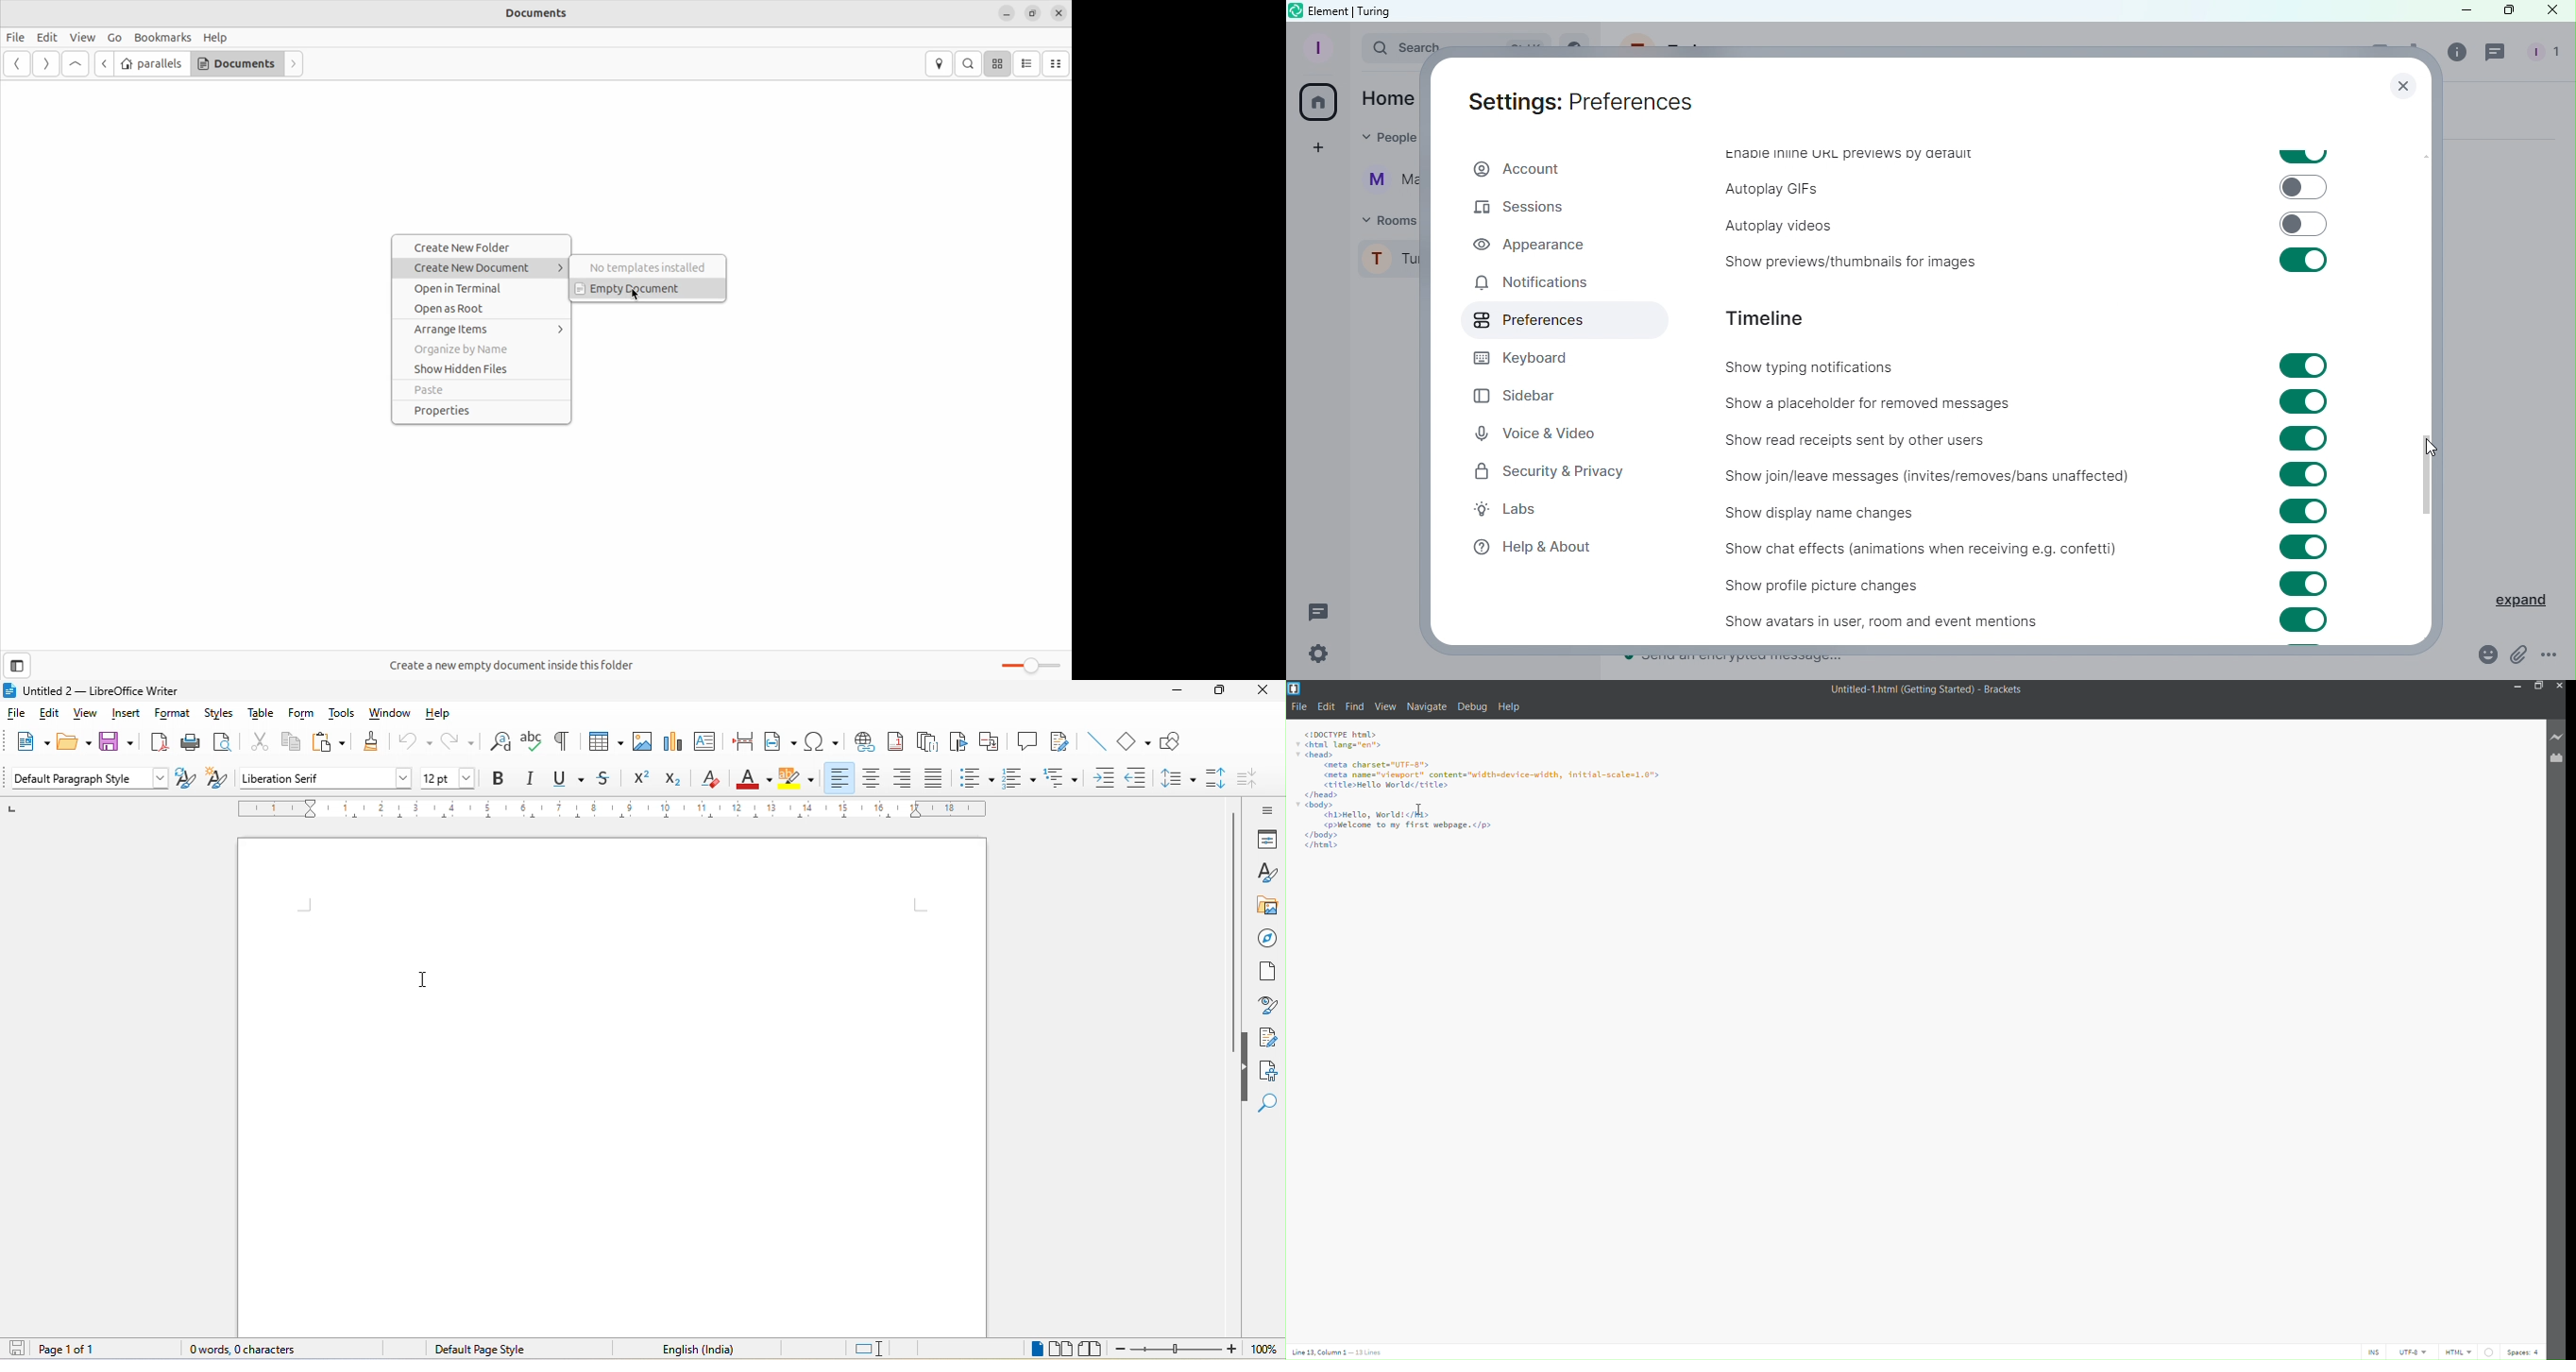  Describe the element at coordinates (1319, 610) in the screenshot. I see `Threads` at that location.